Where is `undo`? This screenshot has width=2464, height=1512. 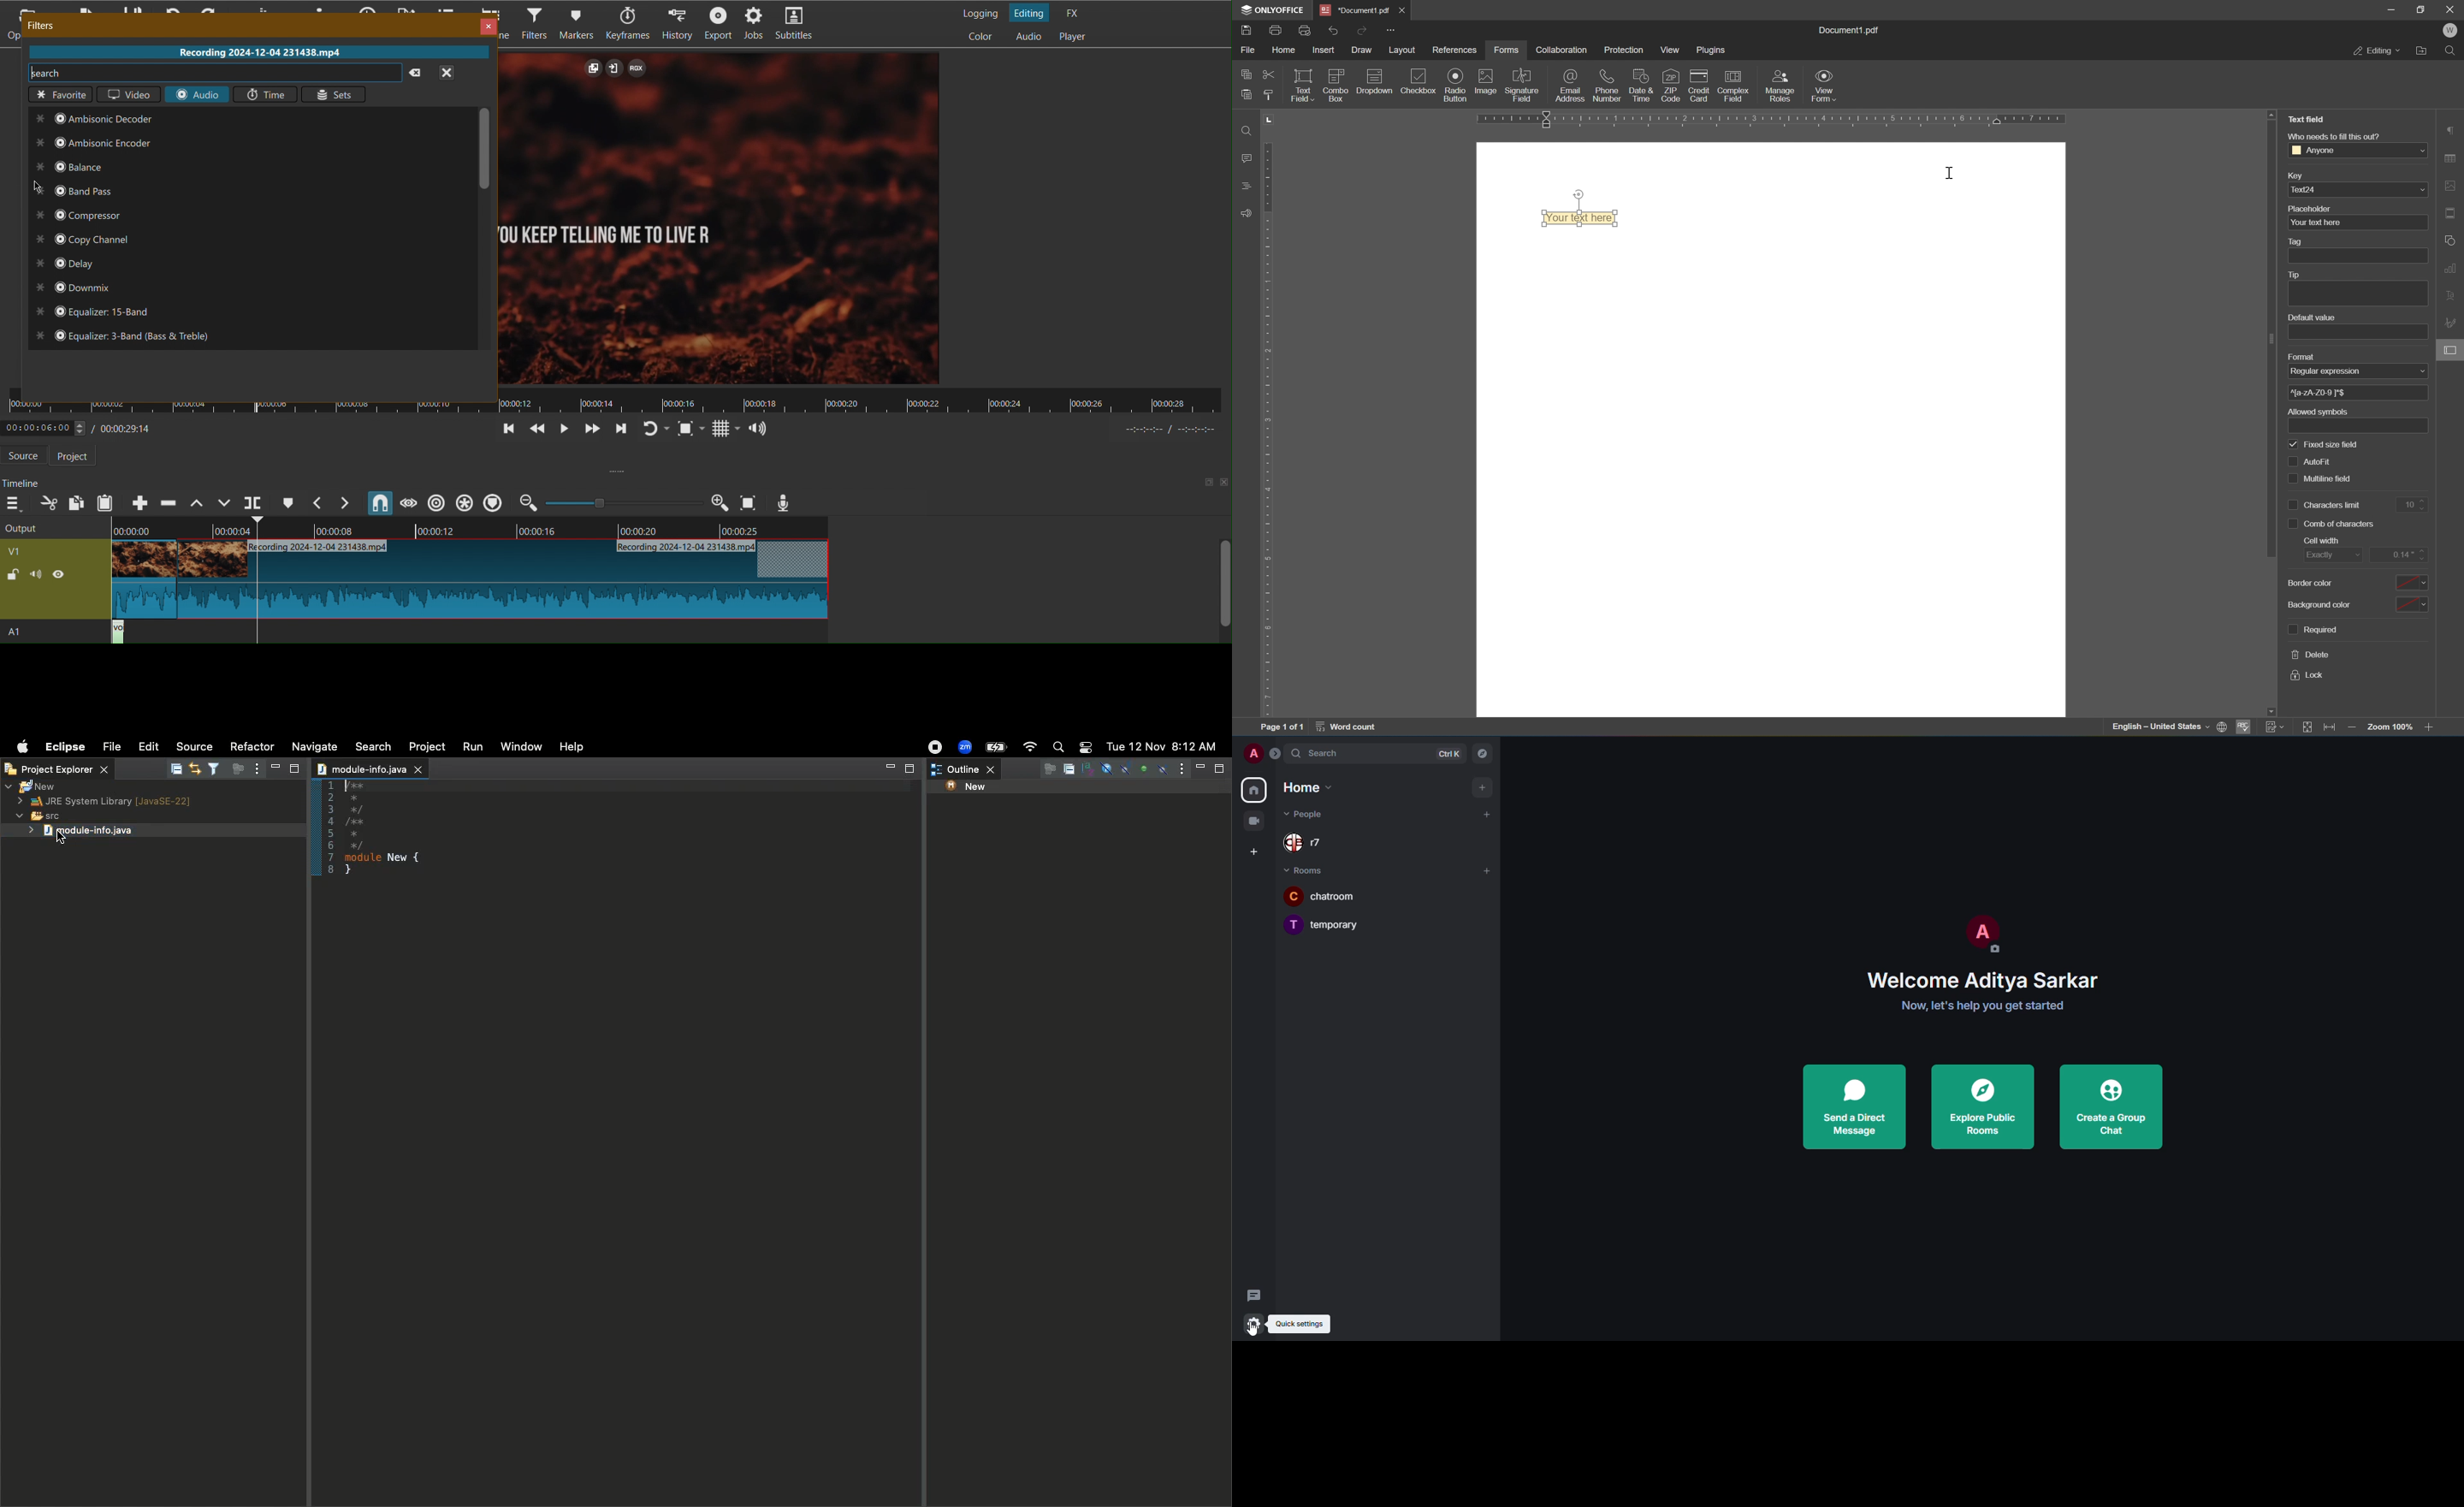
undo is located at coordinates (1333, 32).